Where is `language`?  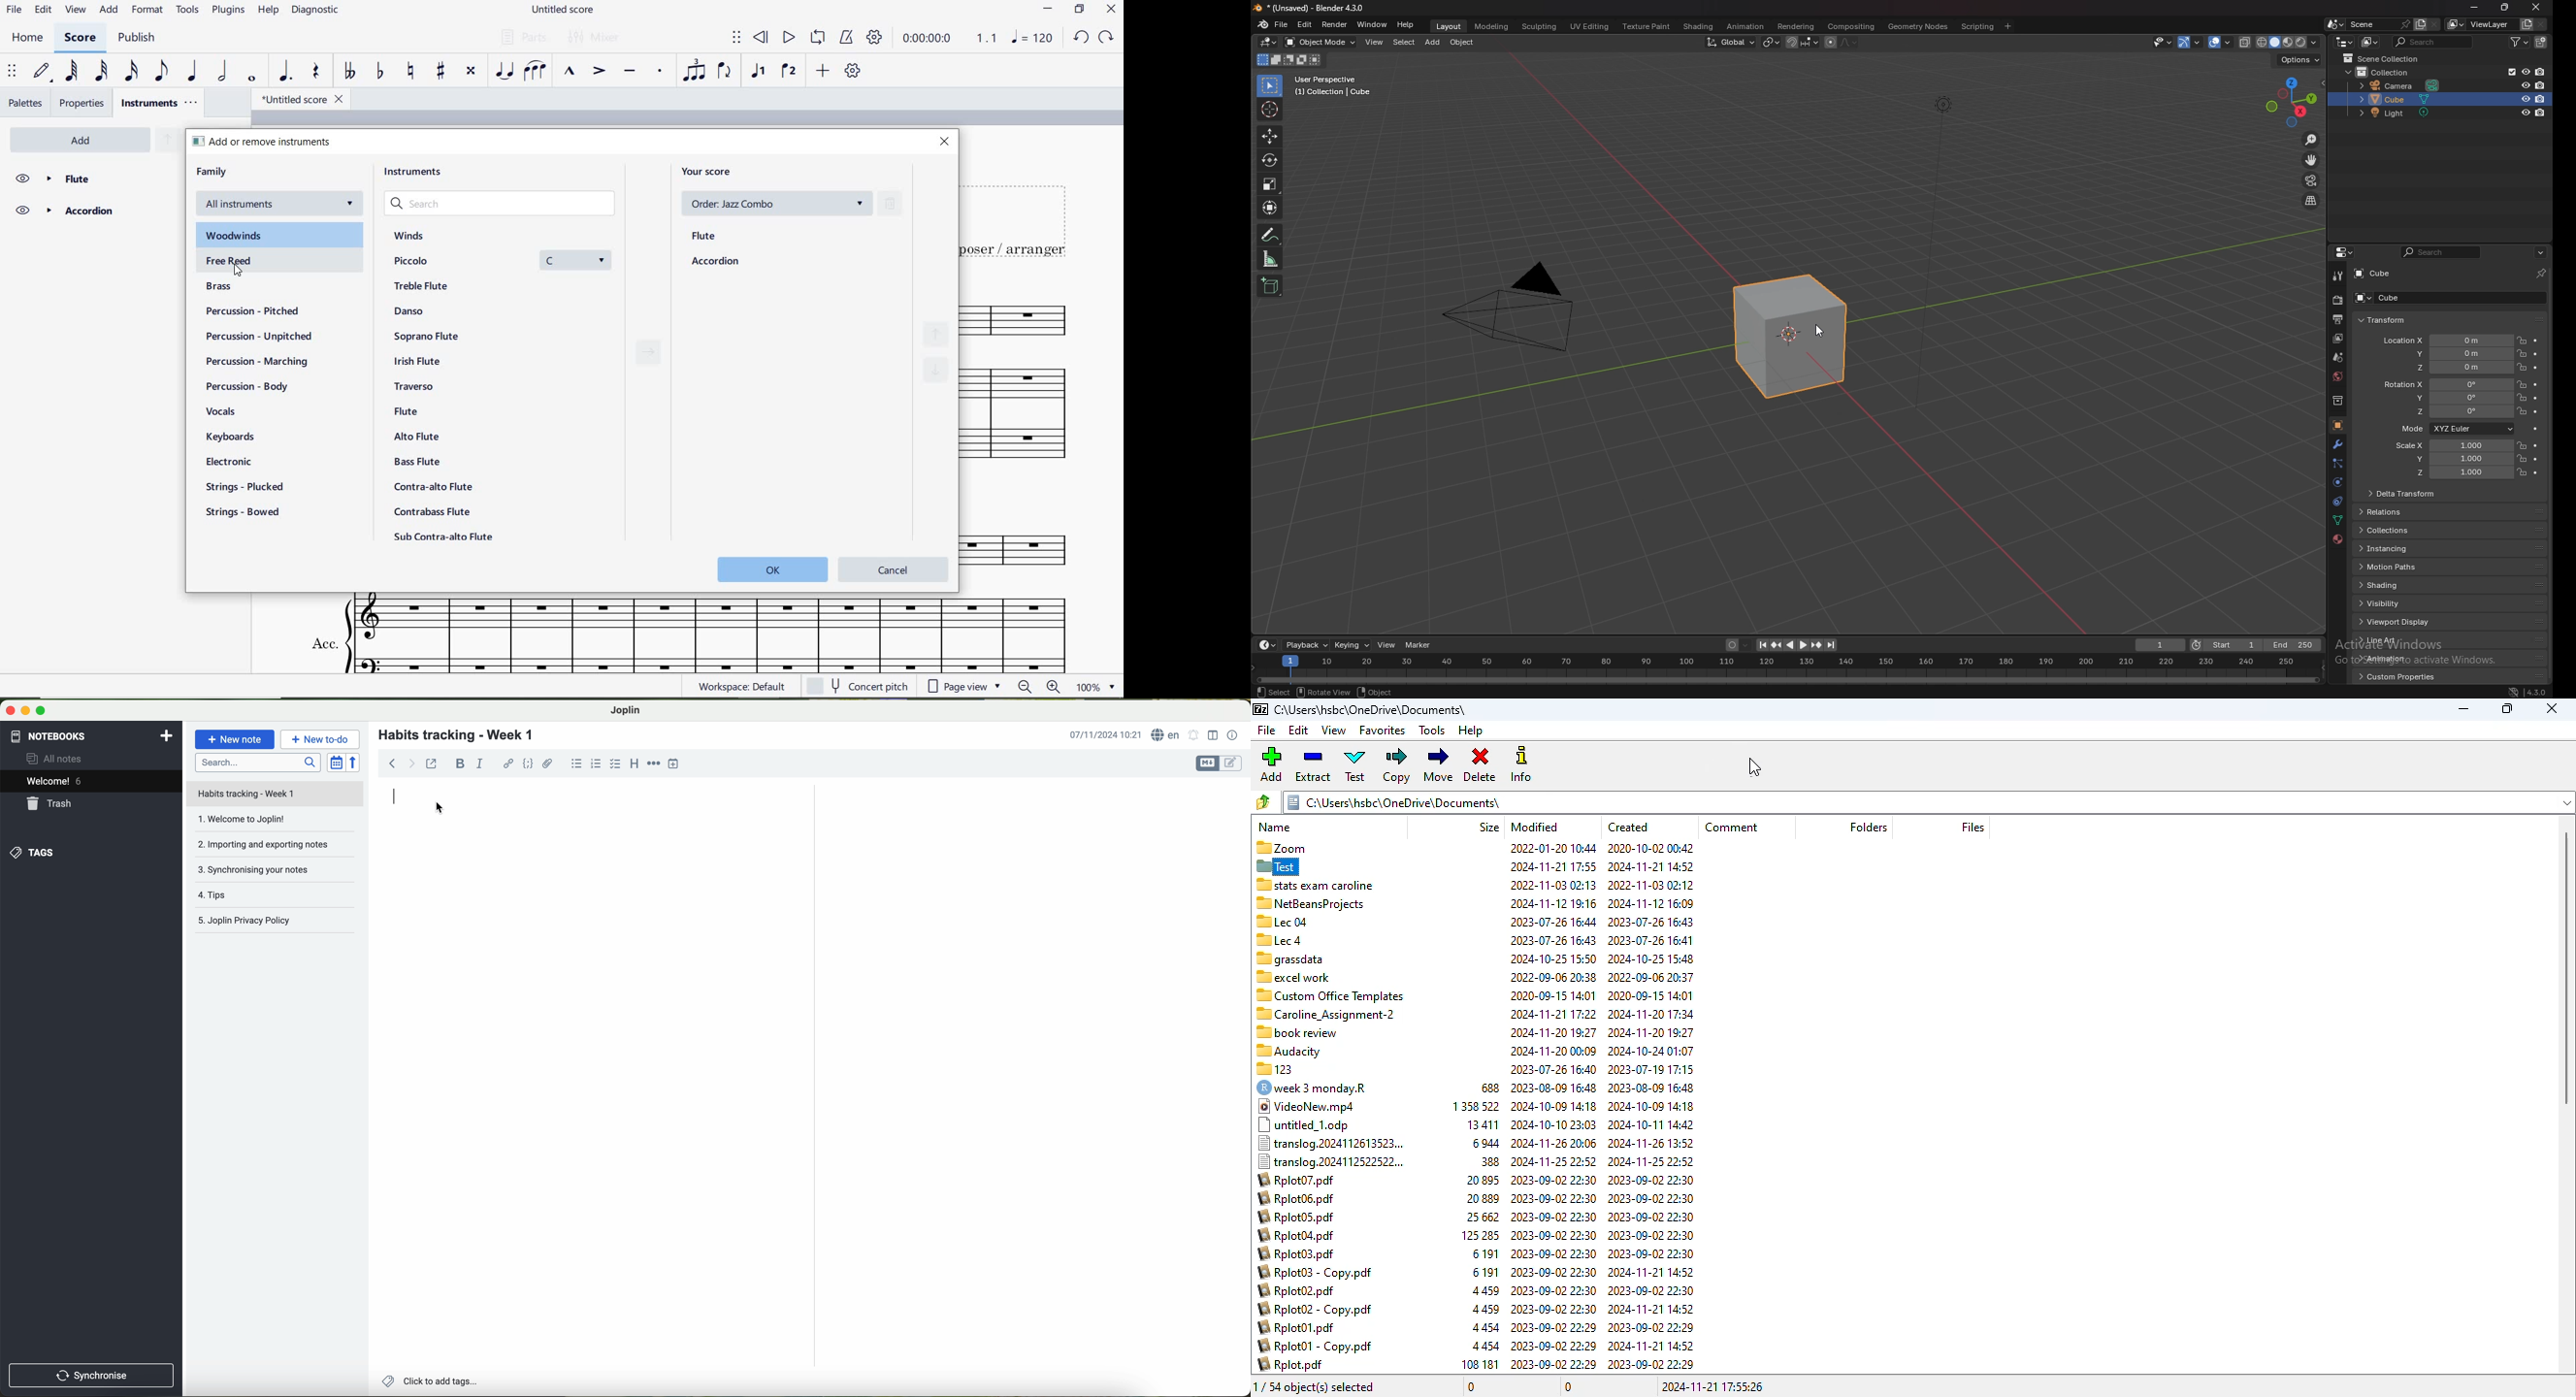
language is located at coordinates (1167, 735).